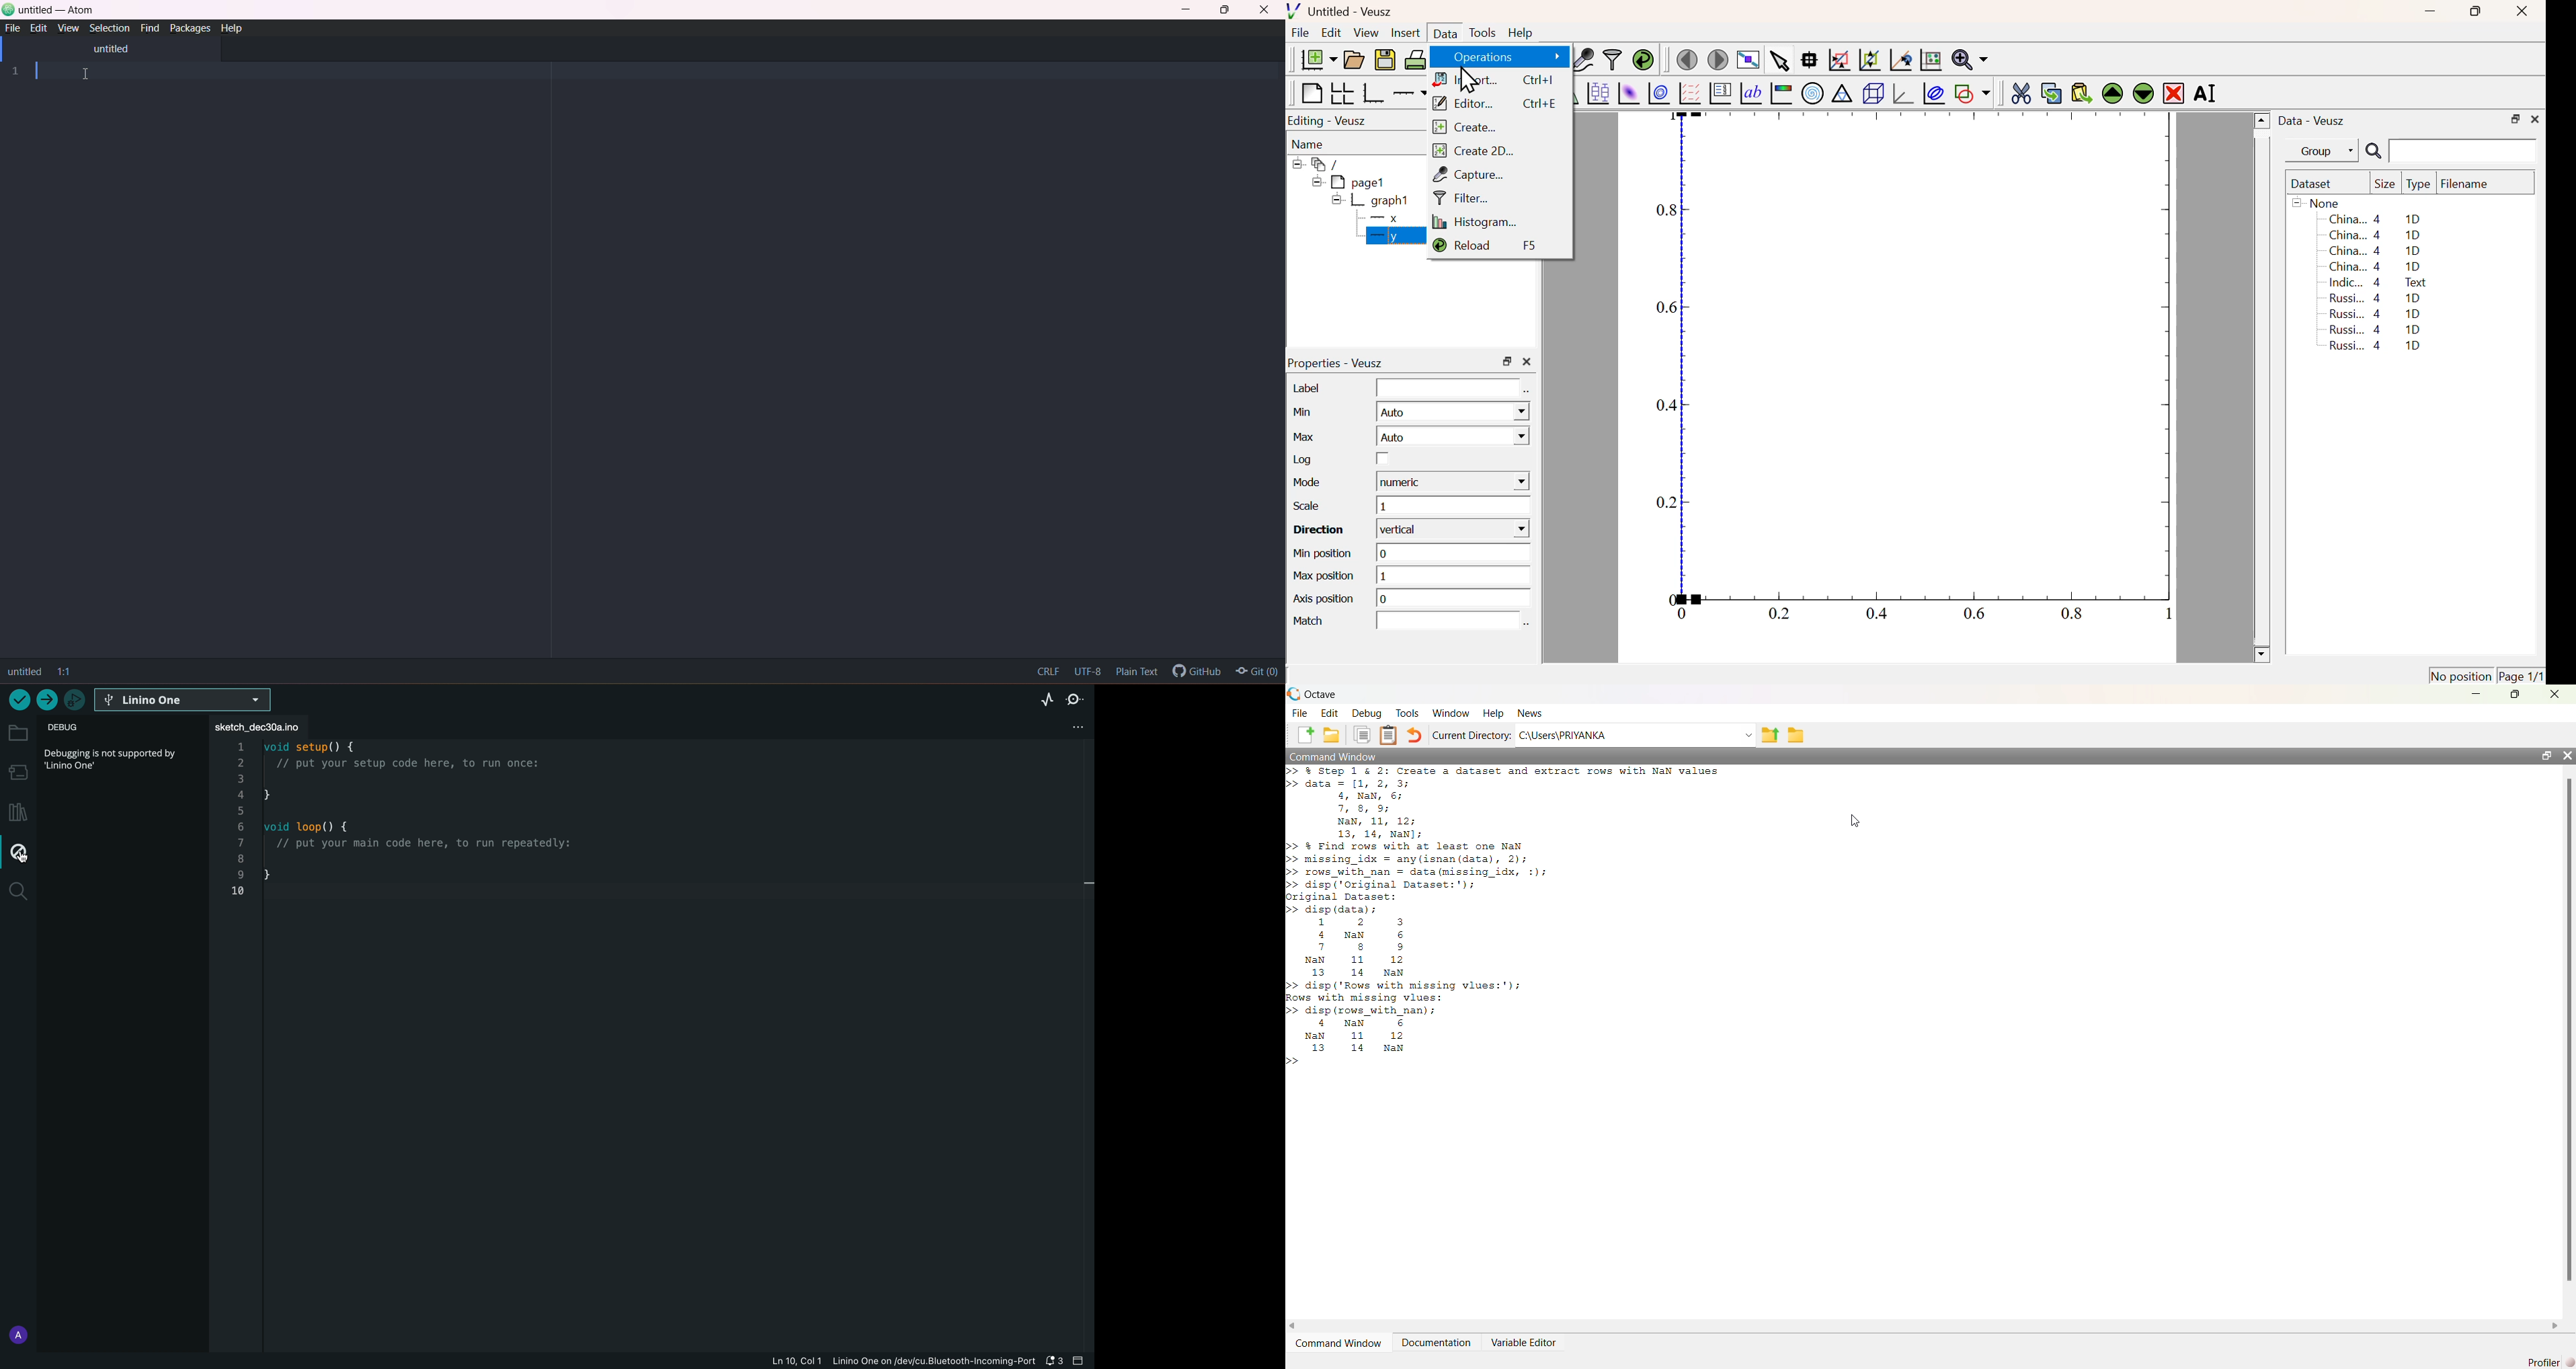  I want to click on Help, so click(1493, 714).